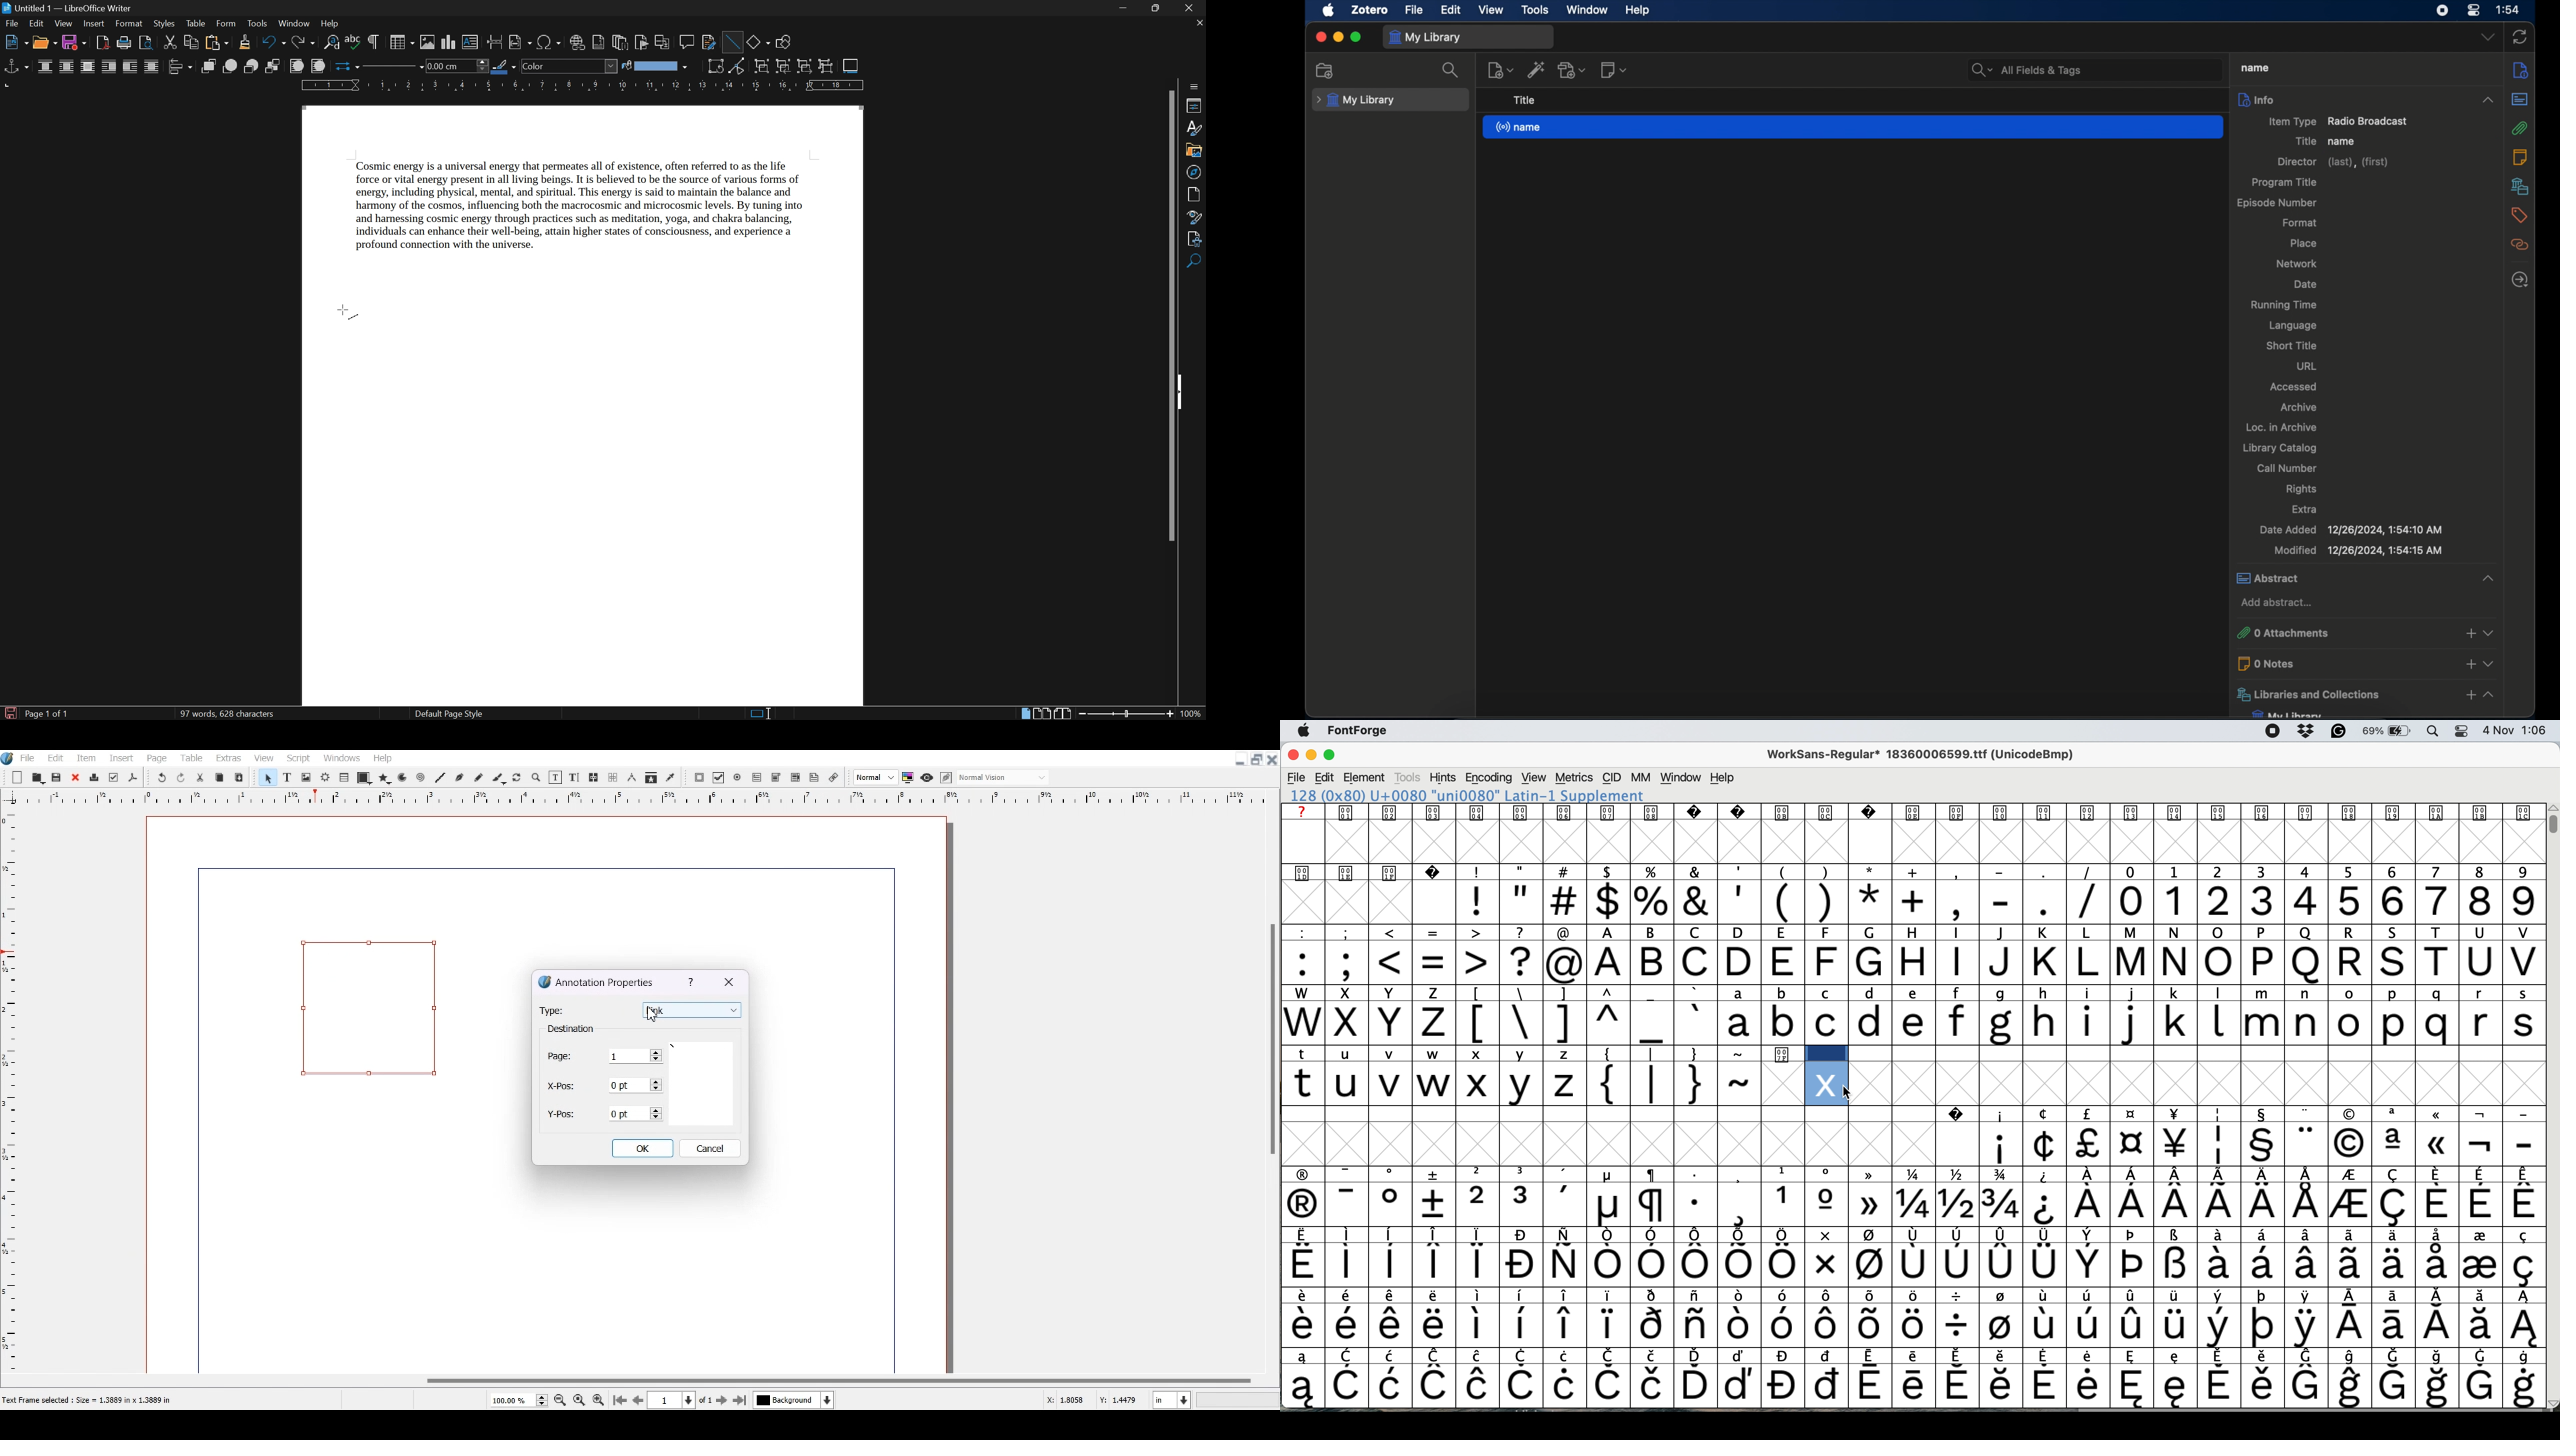 The height and width of the screenshot is (1456, 2576). I want to click on cursor, so click(348, 313).